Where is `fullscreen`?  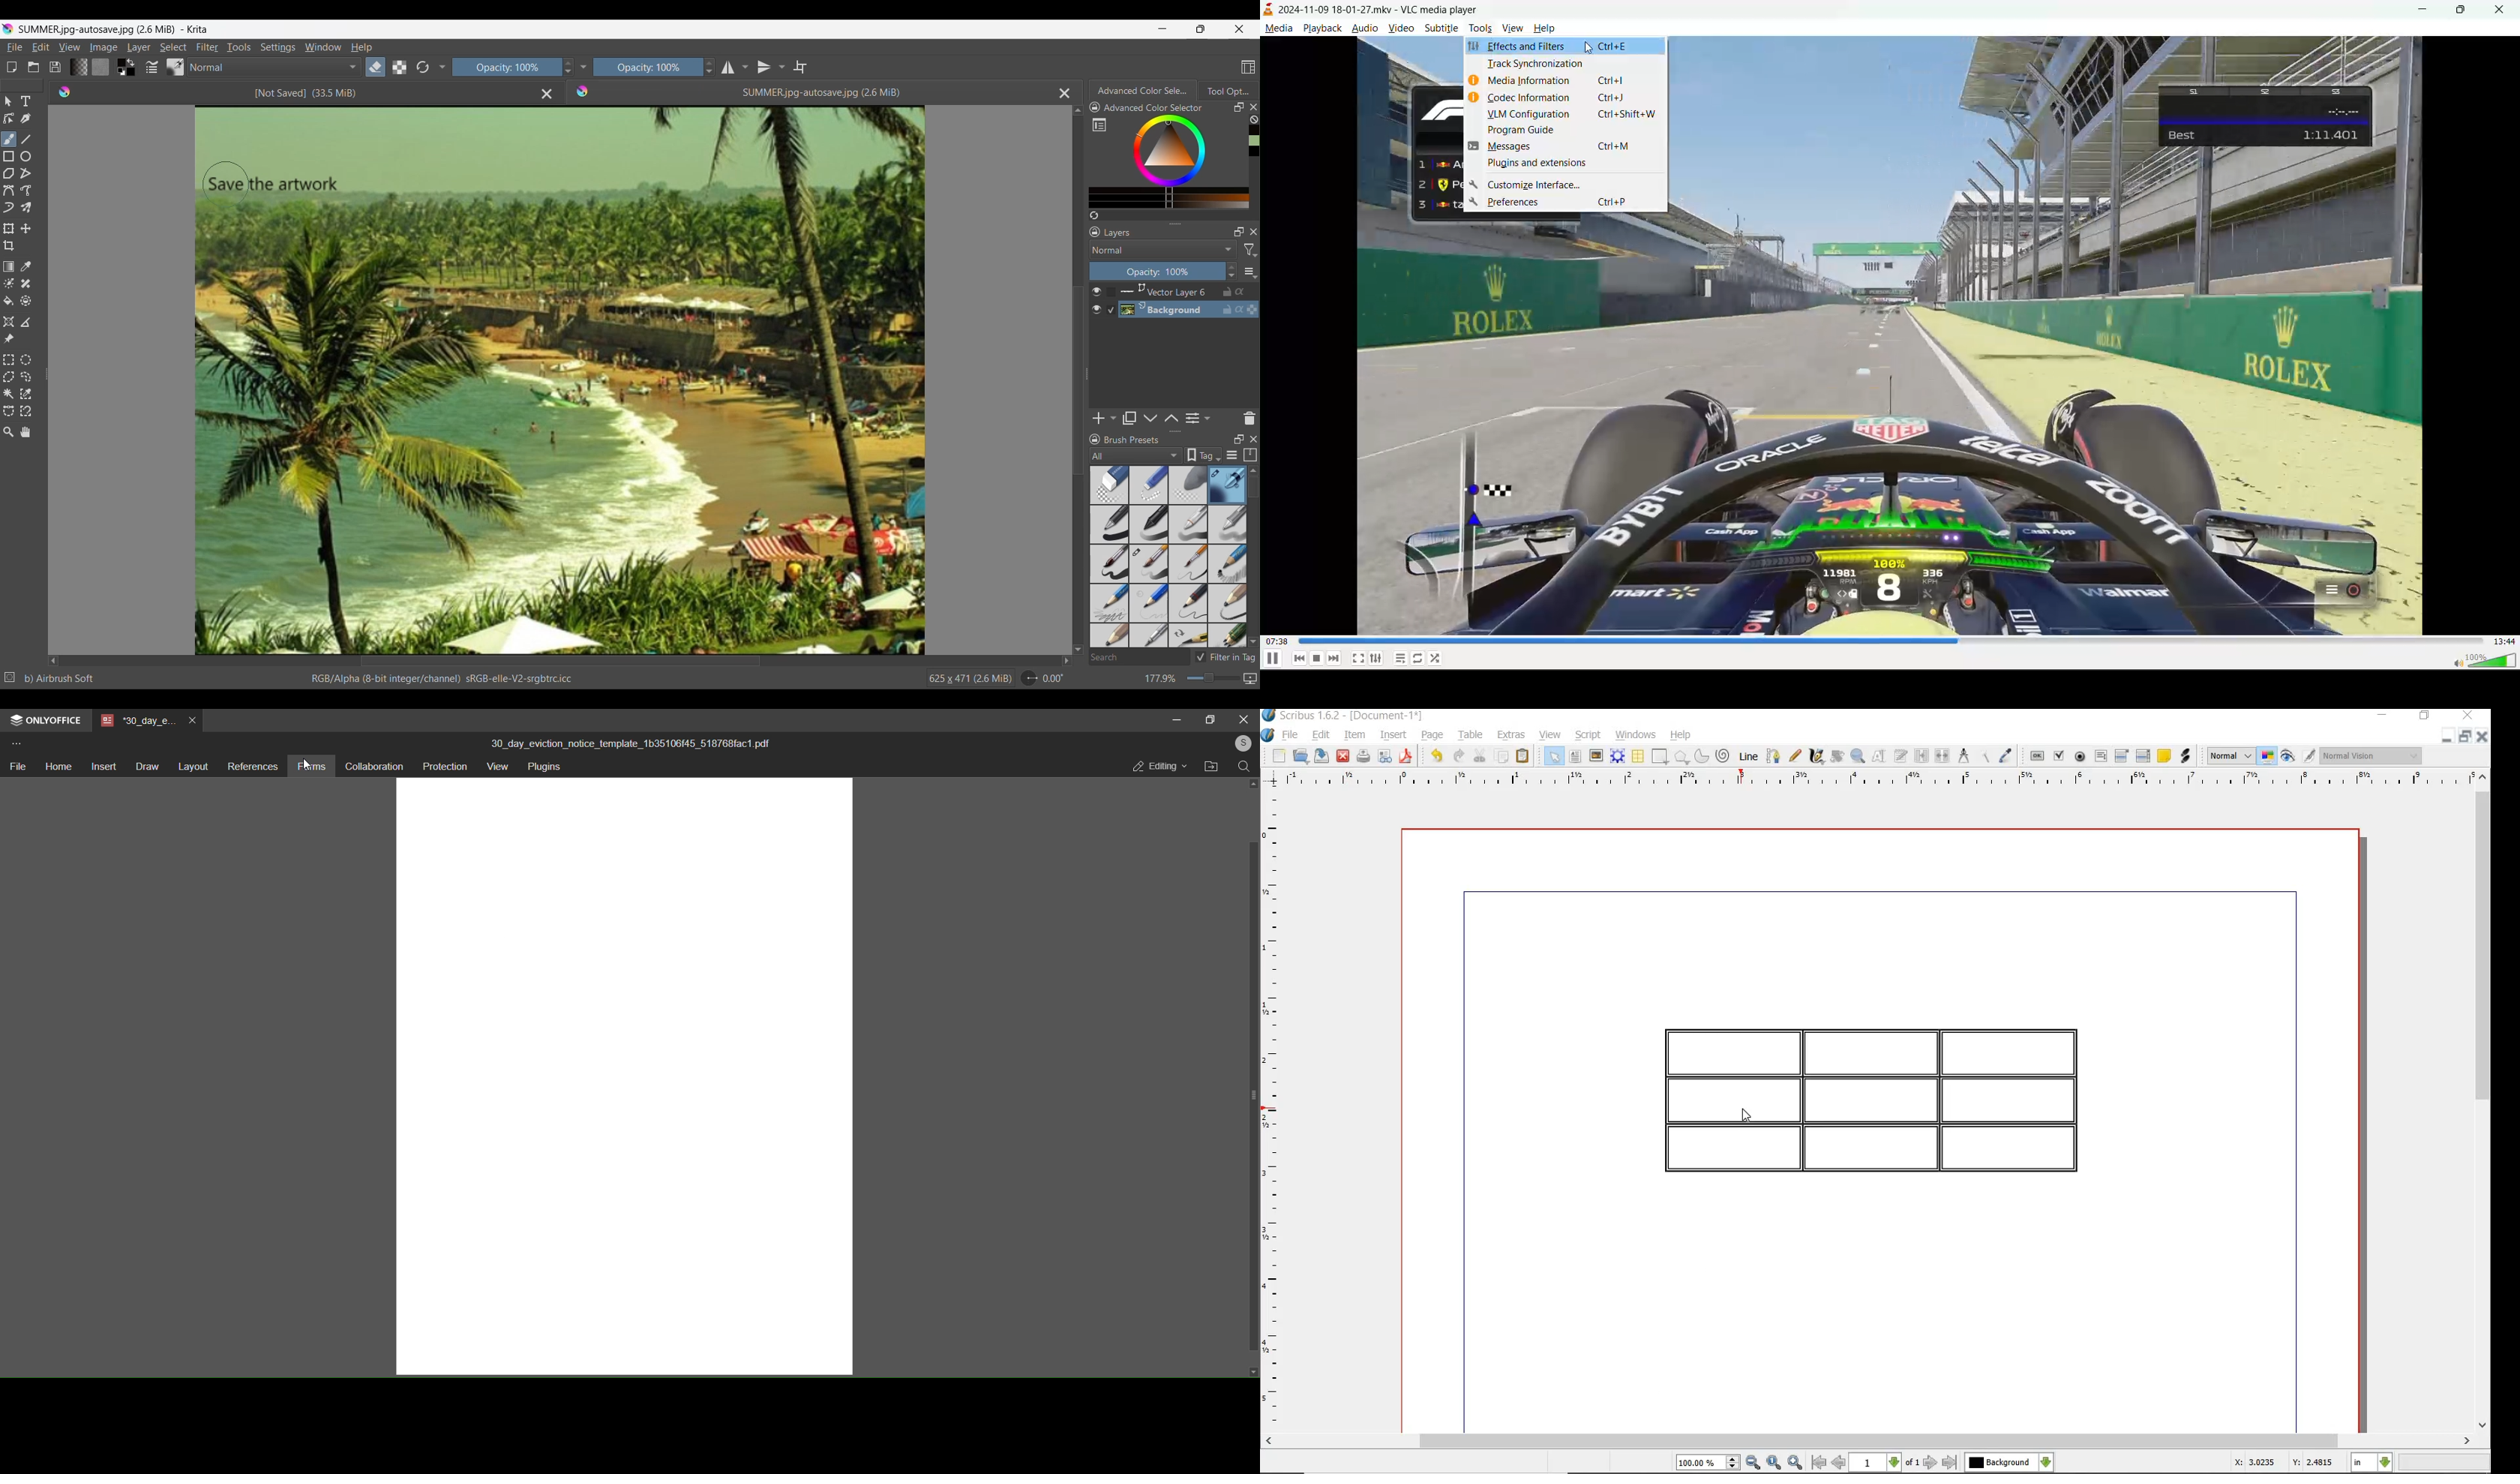 fullscreen is located at coordinates (1358, 656).